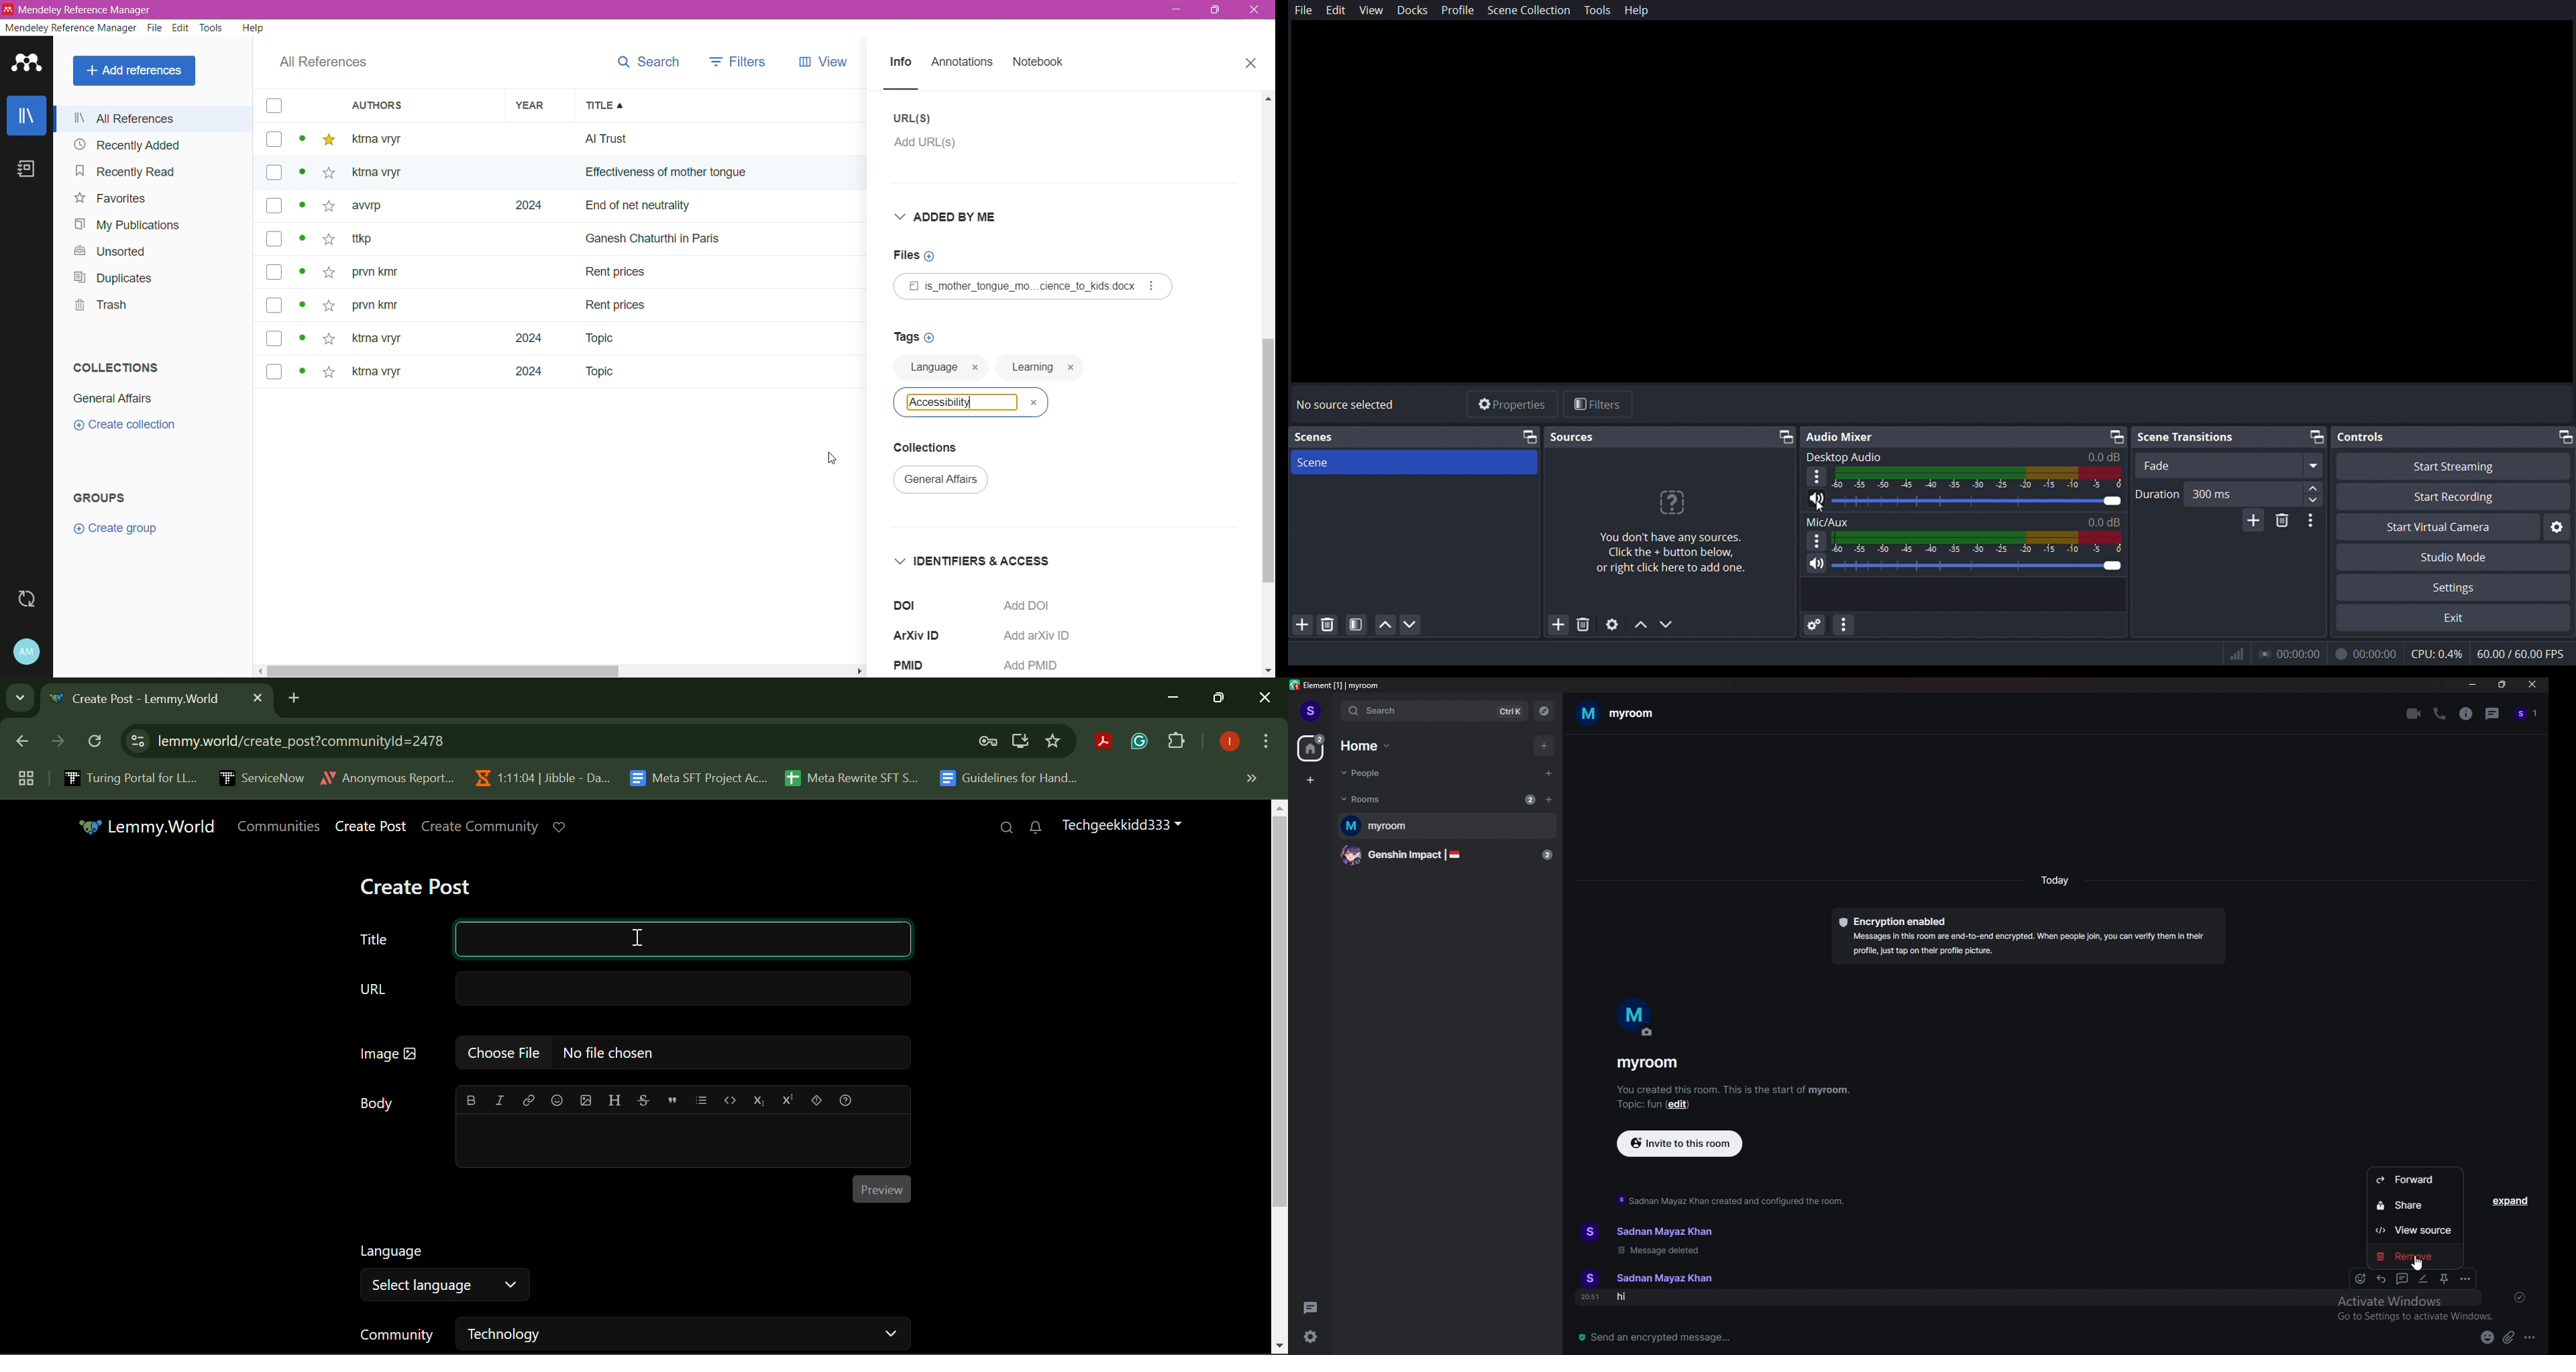  What do you see at coordinates (282, 826) in the screenshot?
I see `Communities` at bounding box center [282, 826].